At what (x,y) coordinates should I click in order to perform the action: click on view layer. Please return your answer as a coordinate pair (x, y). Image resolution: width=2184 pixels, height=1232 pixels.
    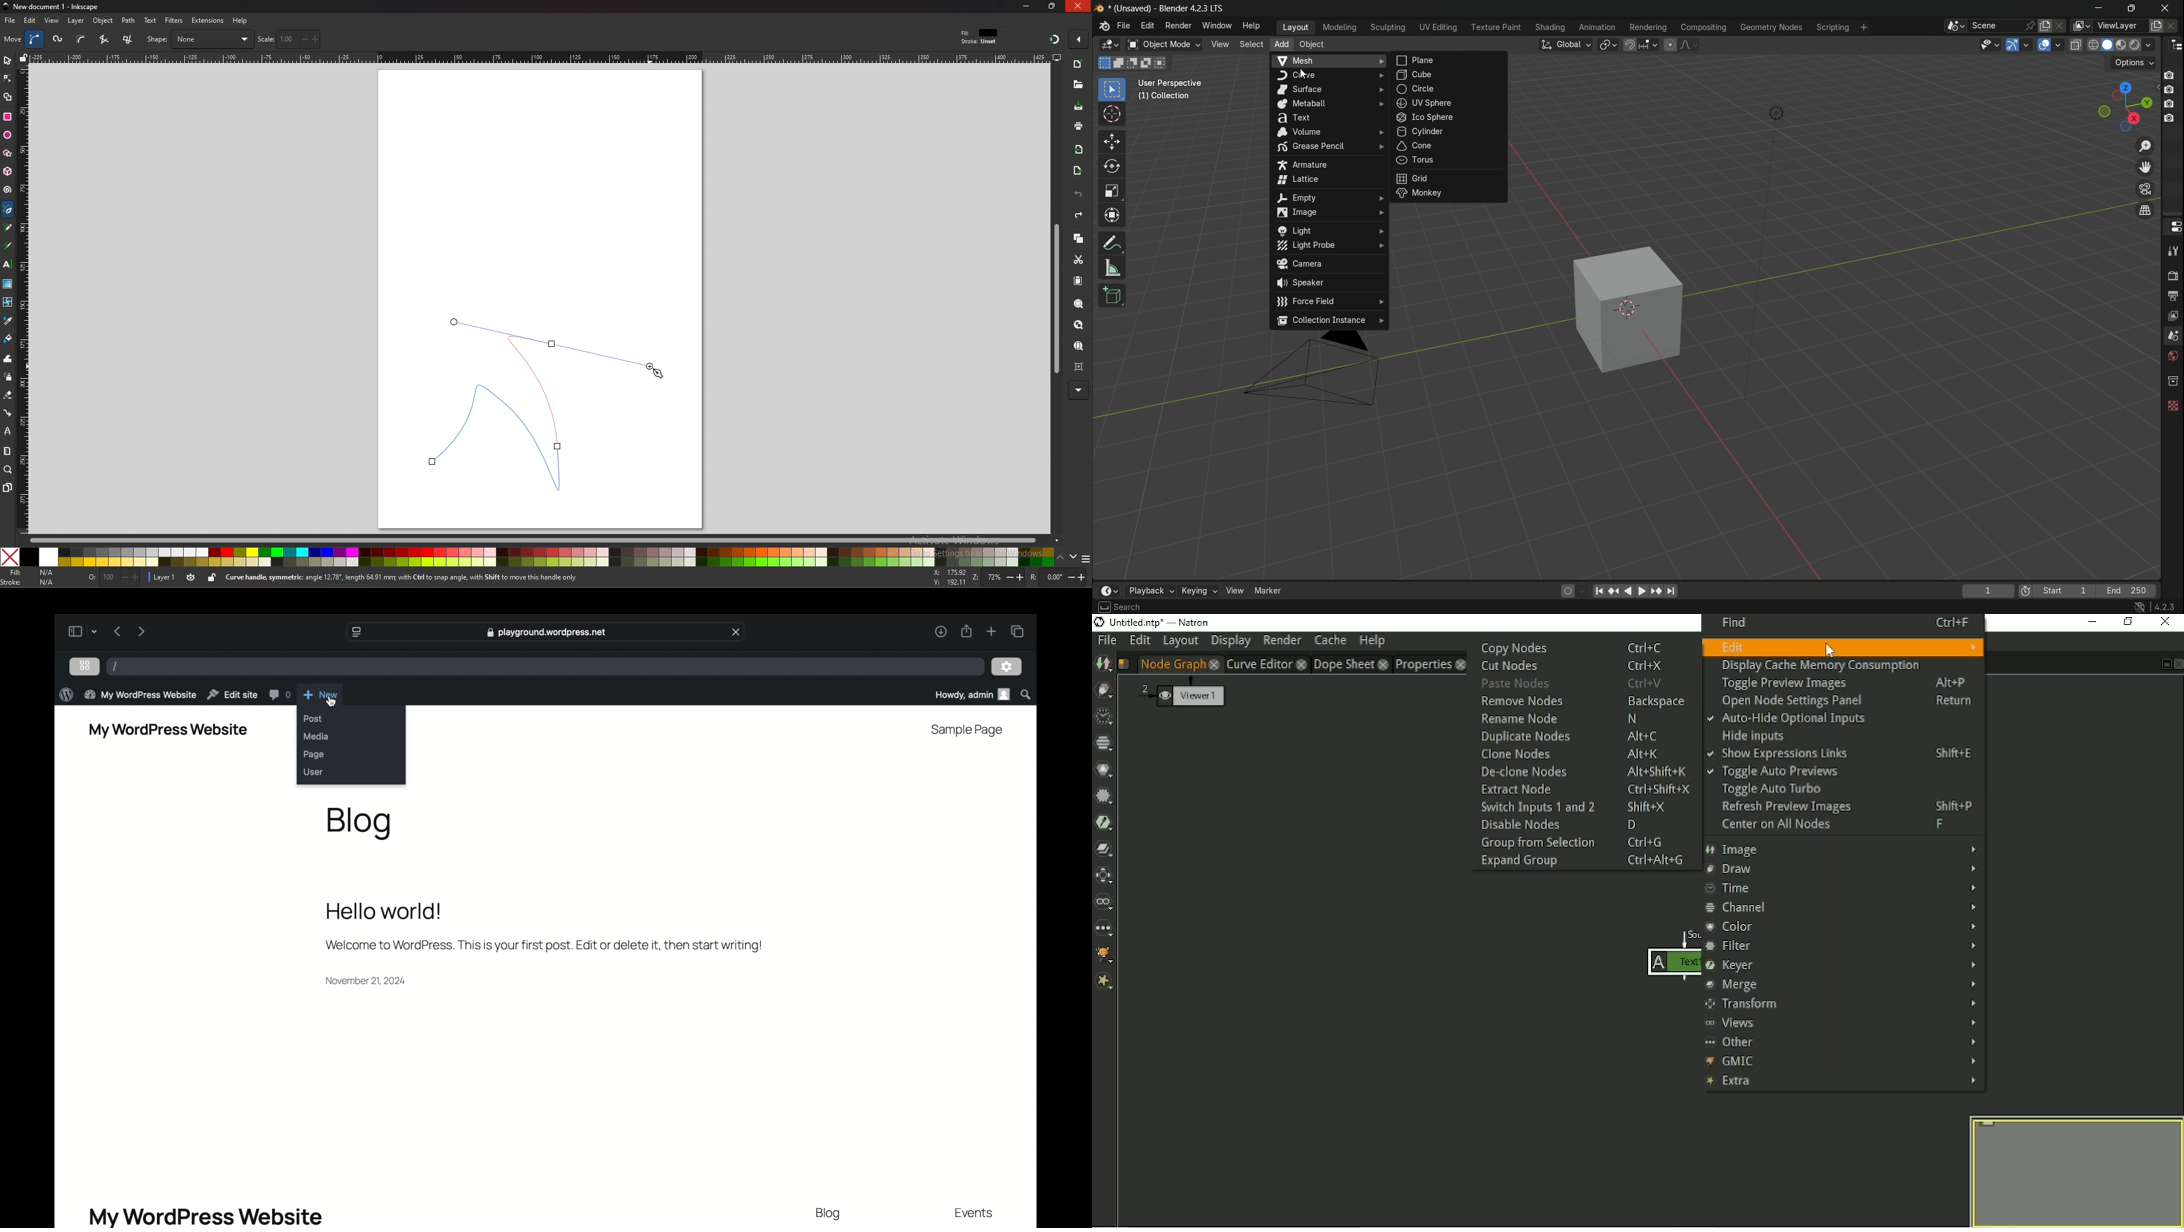
    Looking at the image, I should click on (2080, 26).